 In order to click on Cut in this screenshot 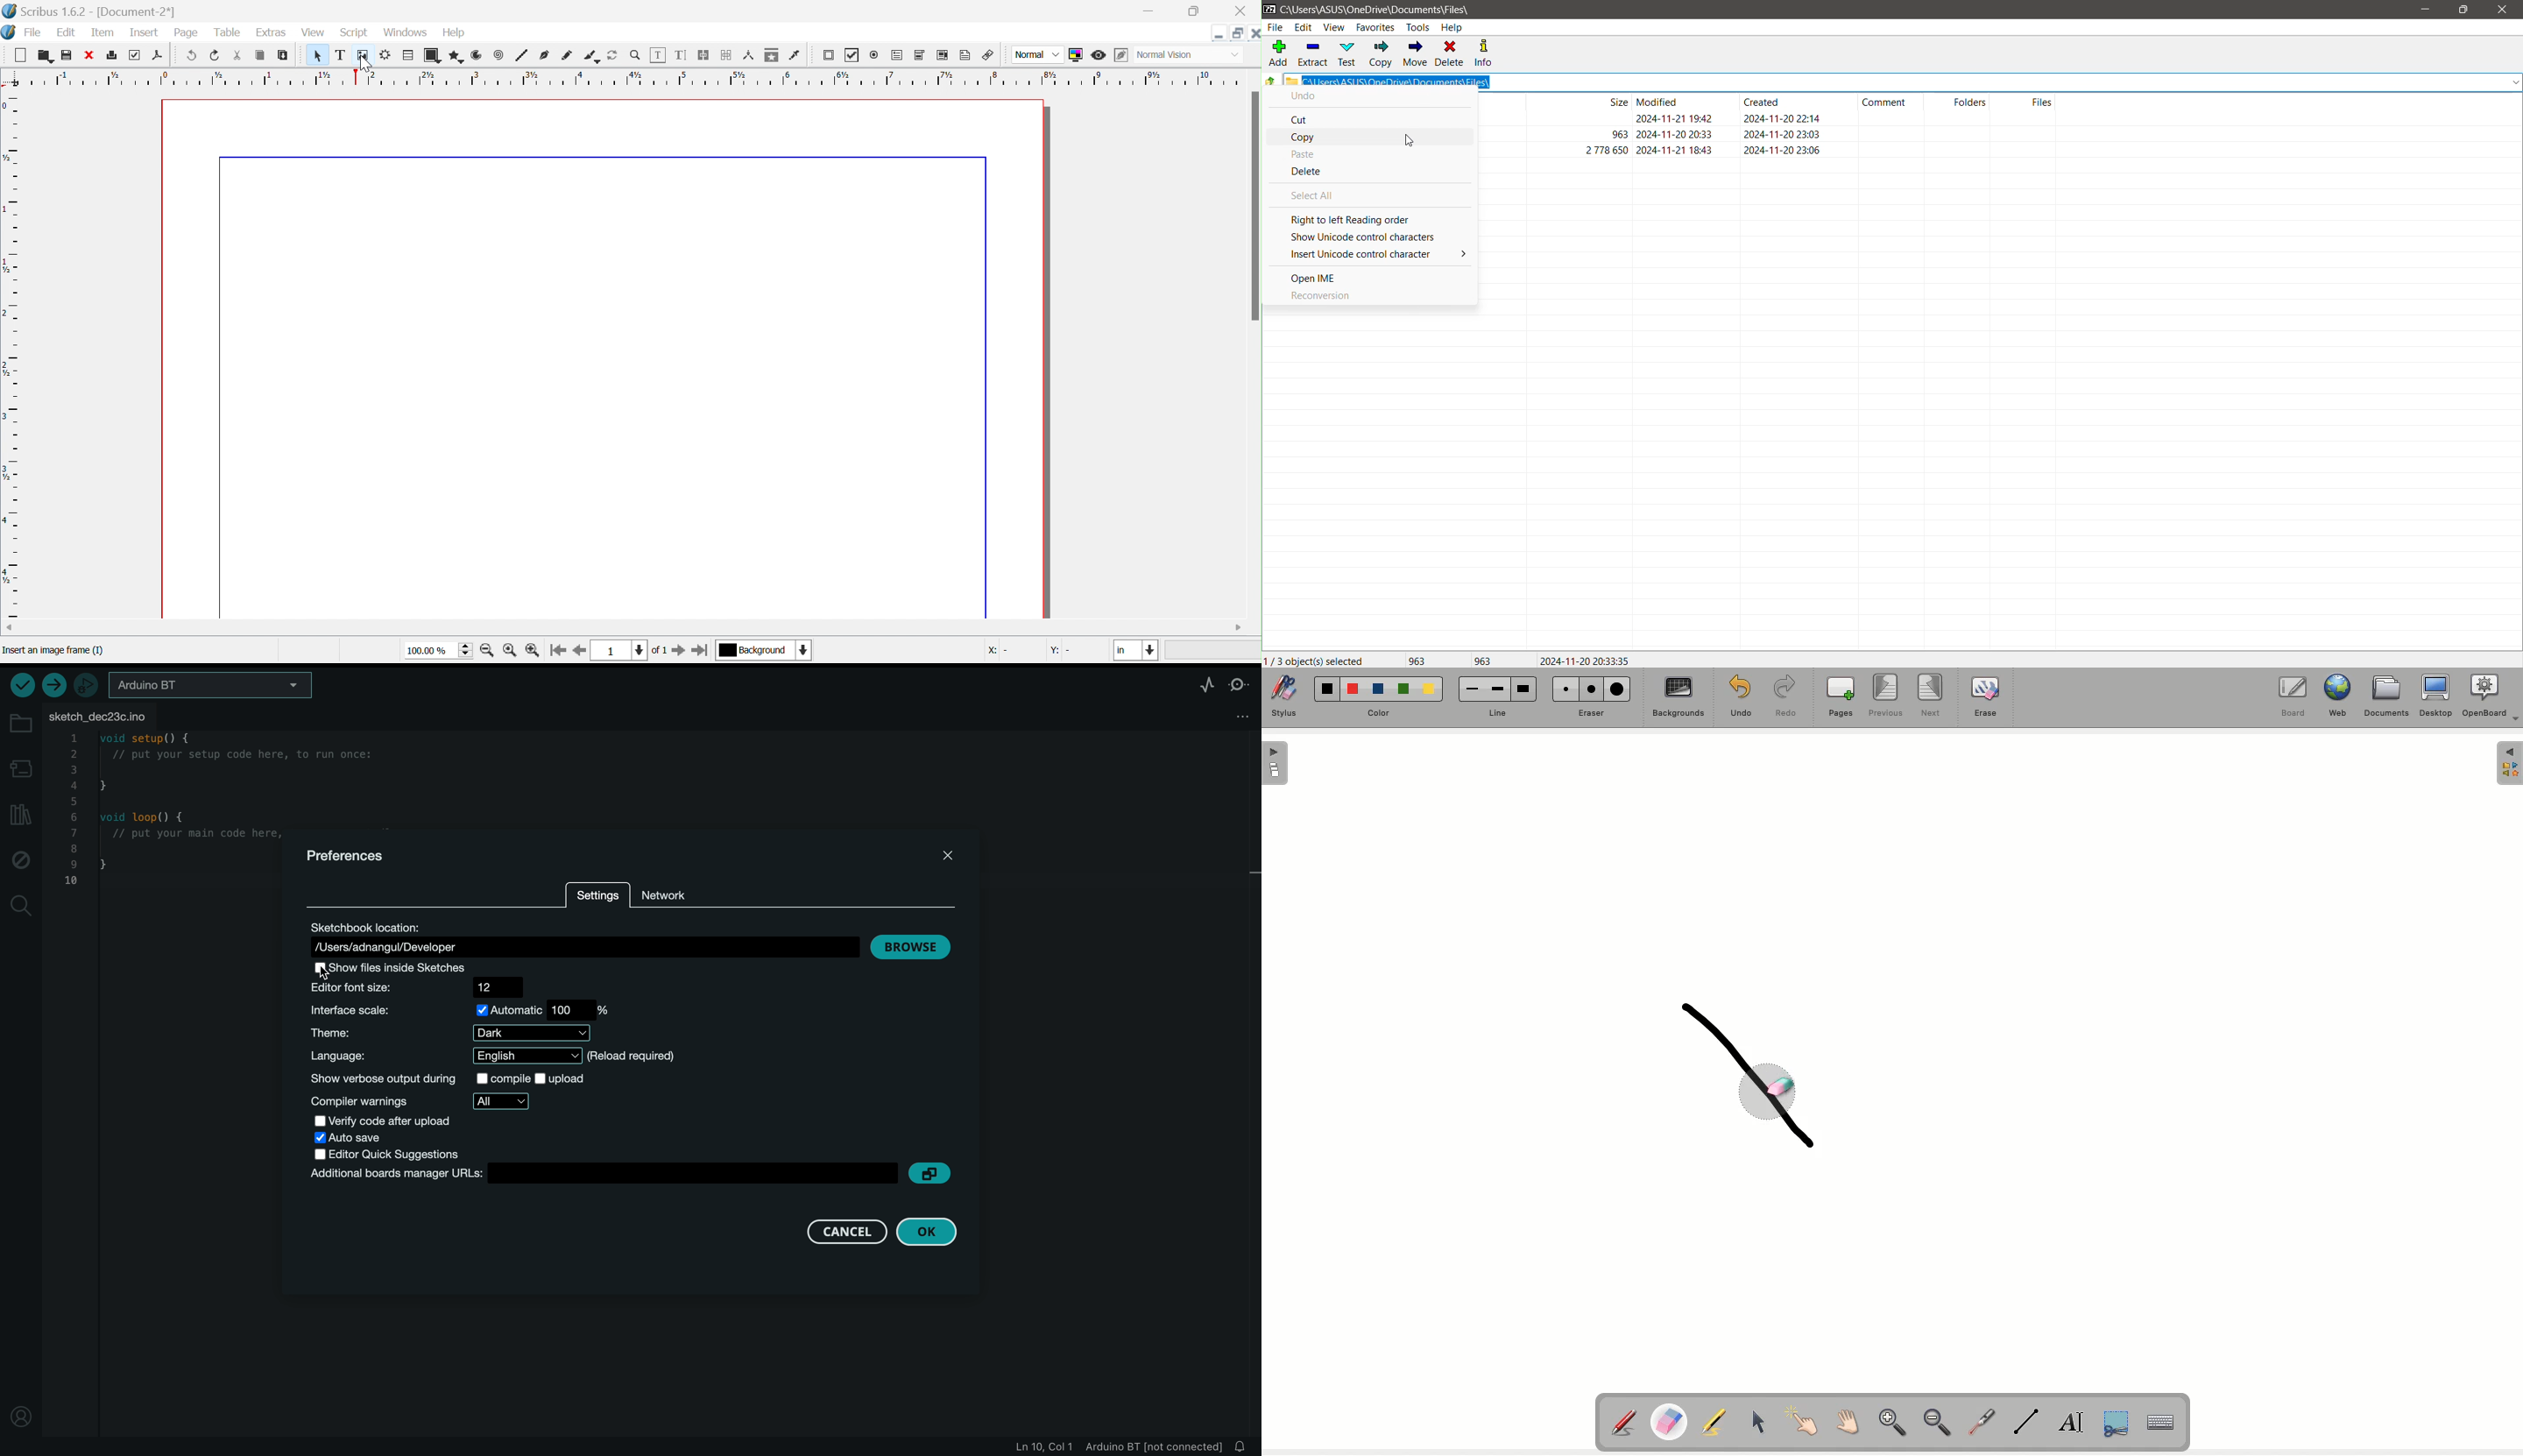, I will do `click(2116, 1424)`.